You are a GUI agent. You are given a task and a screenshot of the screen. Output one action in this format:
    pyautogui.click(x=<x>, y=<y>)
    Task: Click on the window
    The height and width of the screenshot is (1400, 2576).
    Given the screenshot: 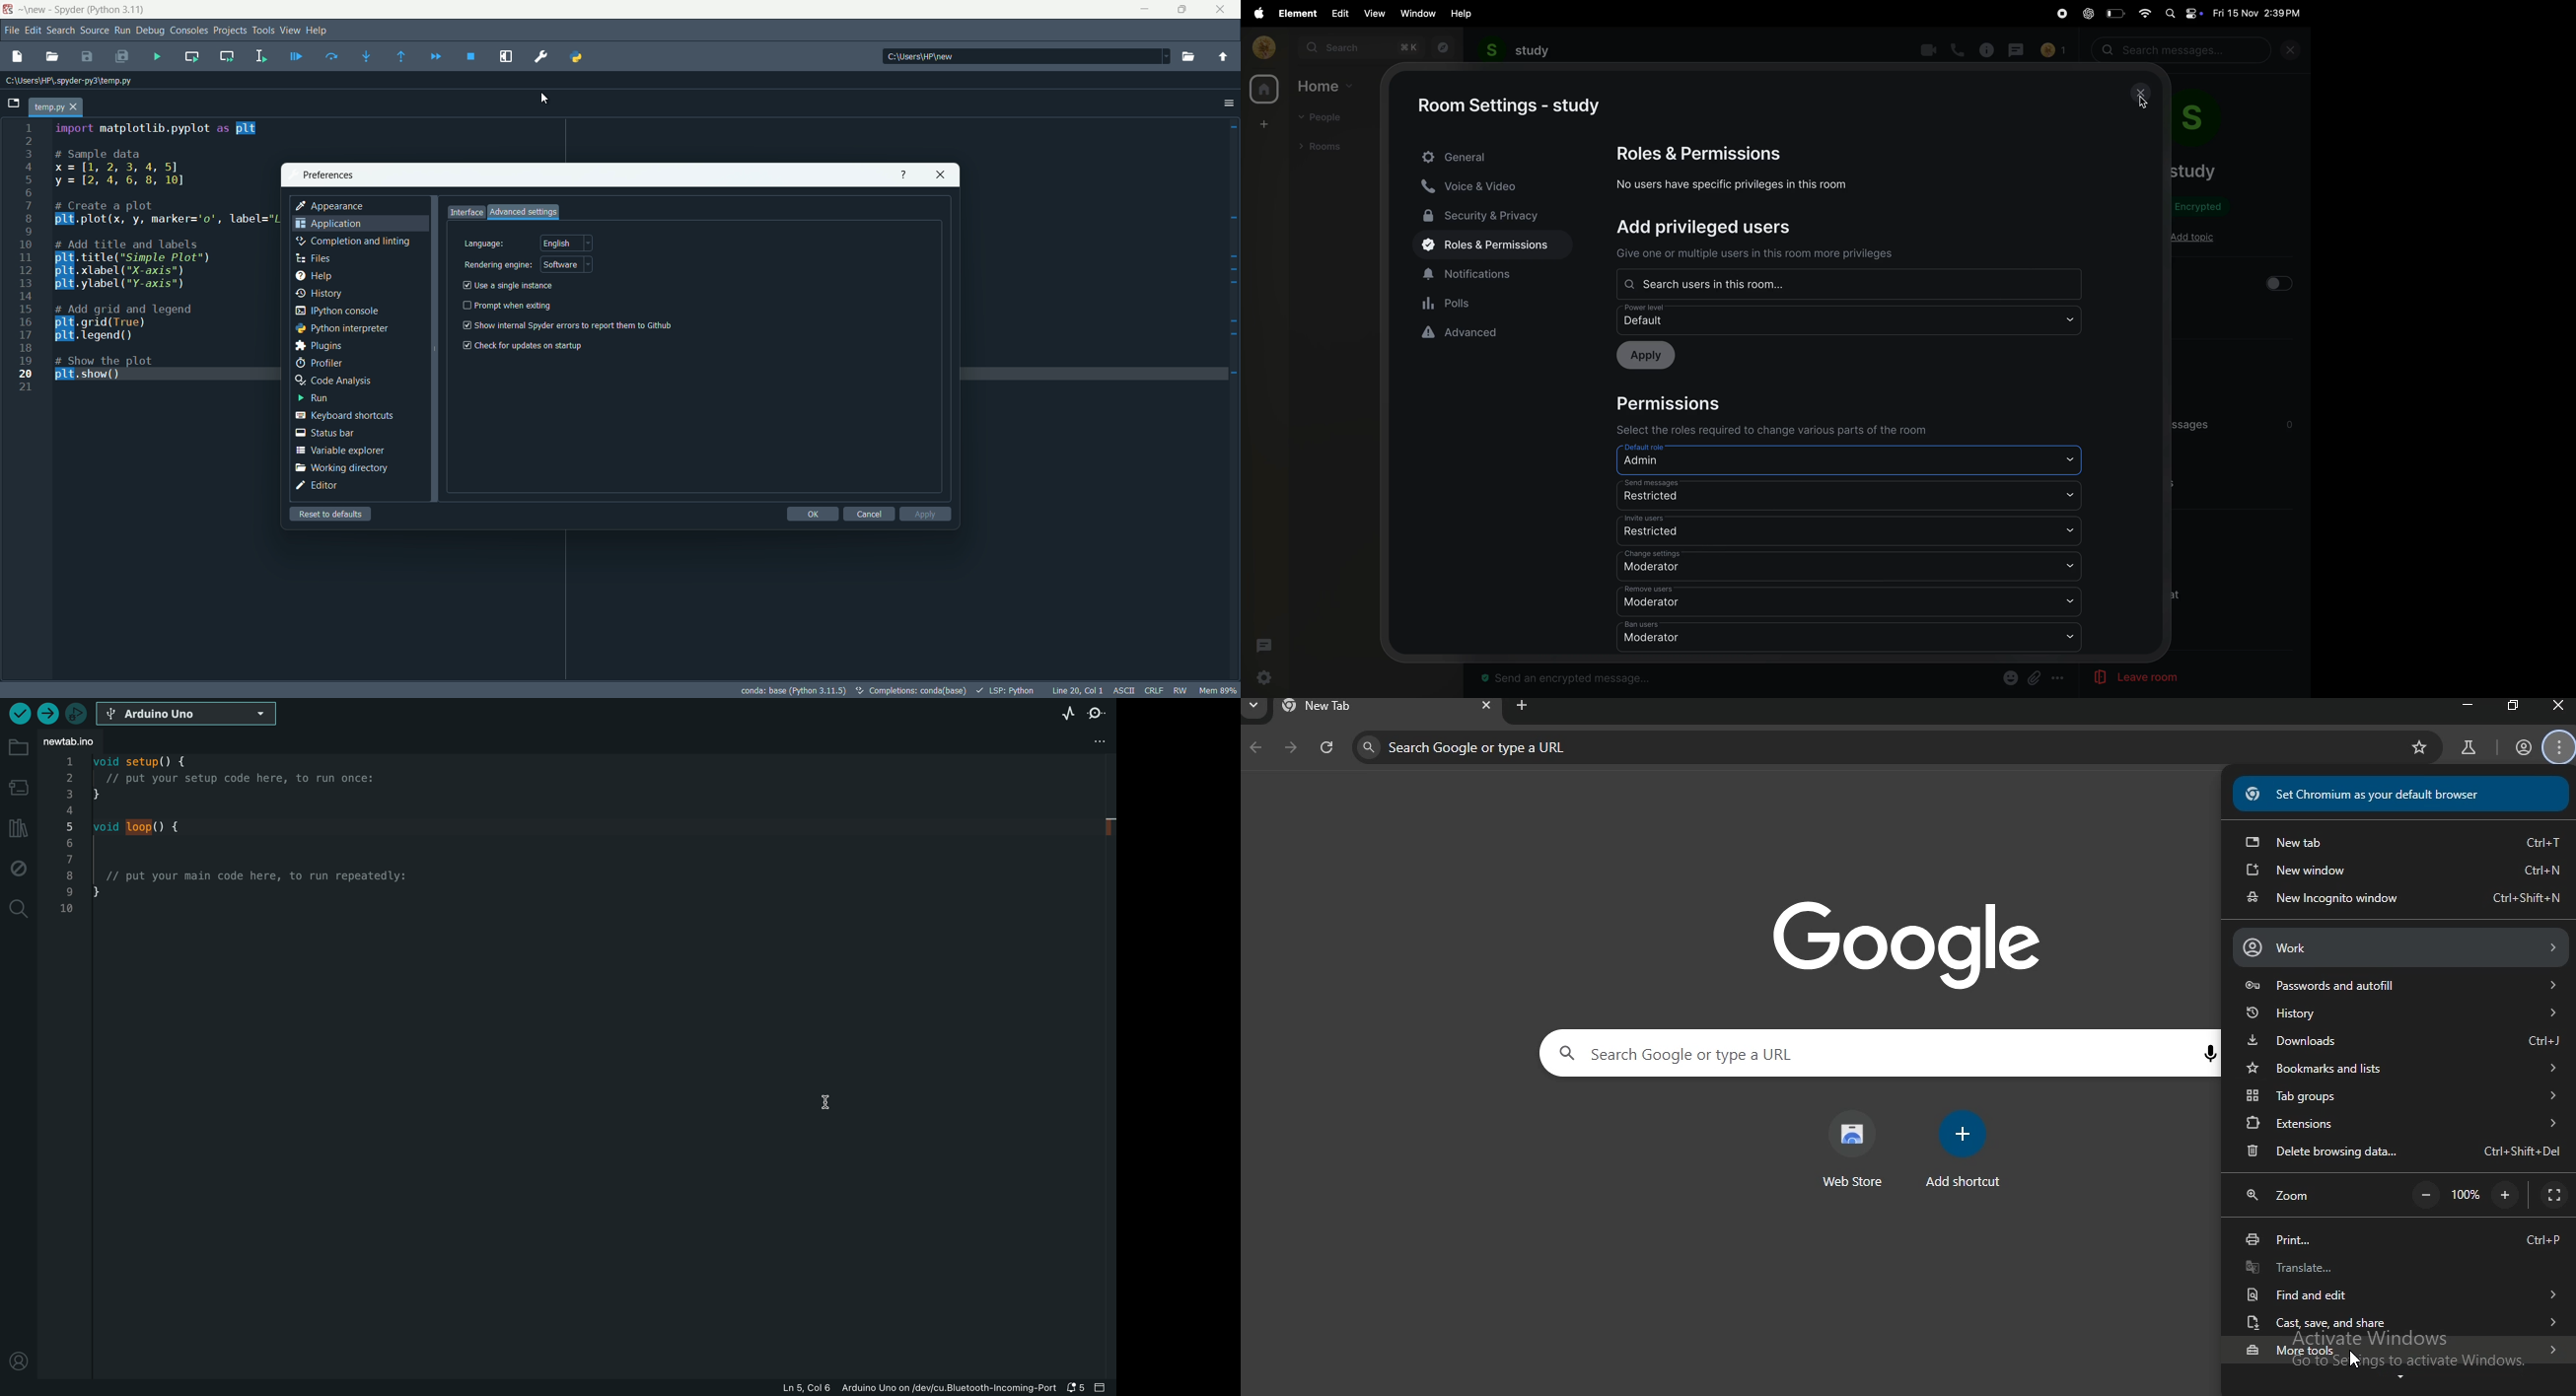 What is the action you would take?
    pyautogui.click(x=1419, y=13)
    